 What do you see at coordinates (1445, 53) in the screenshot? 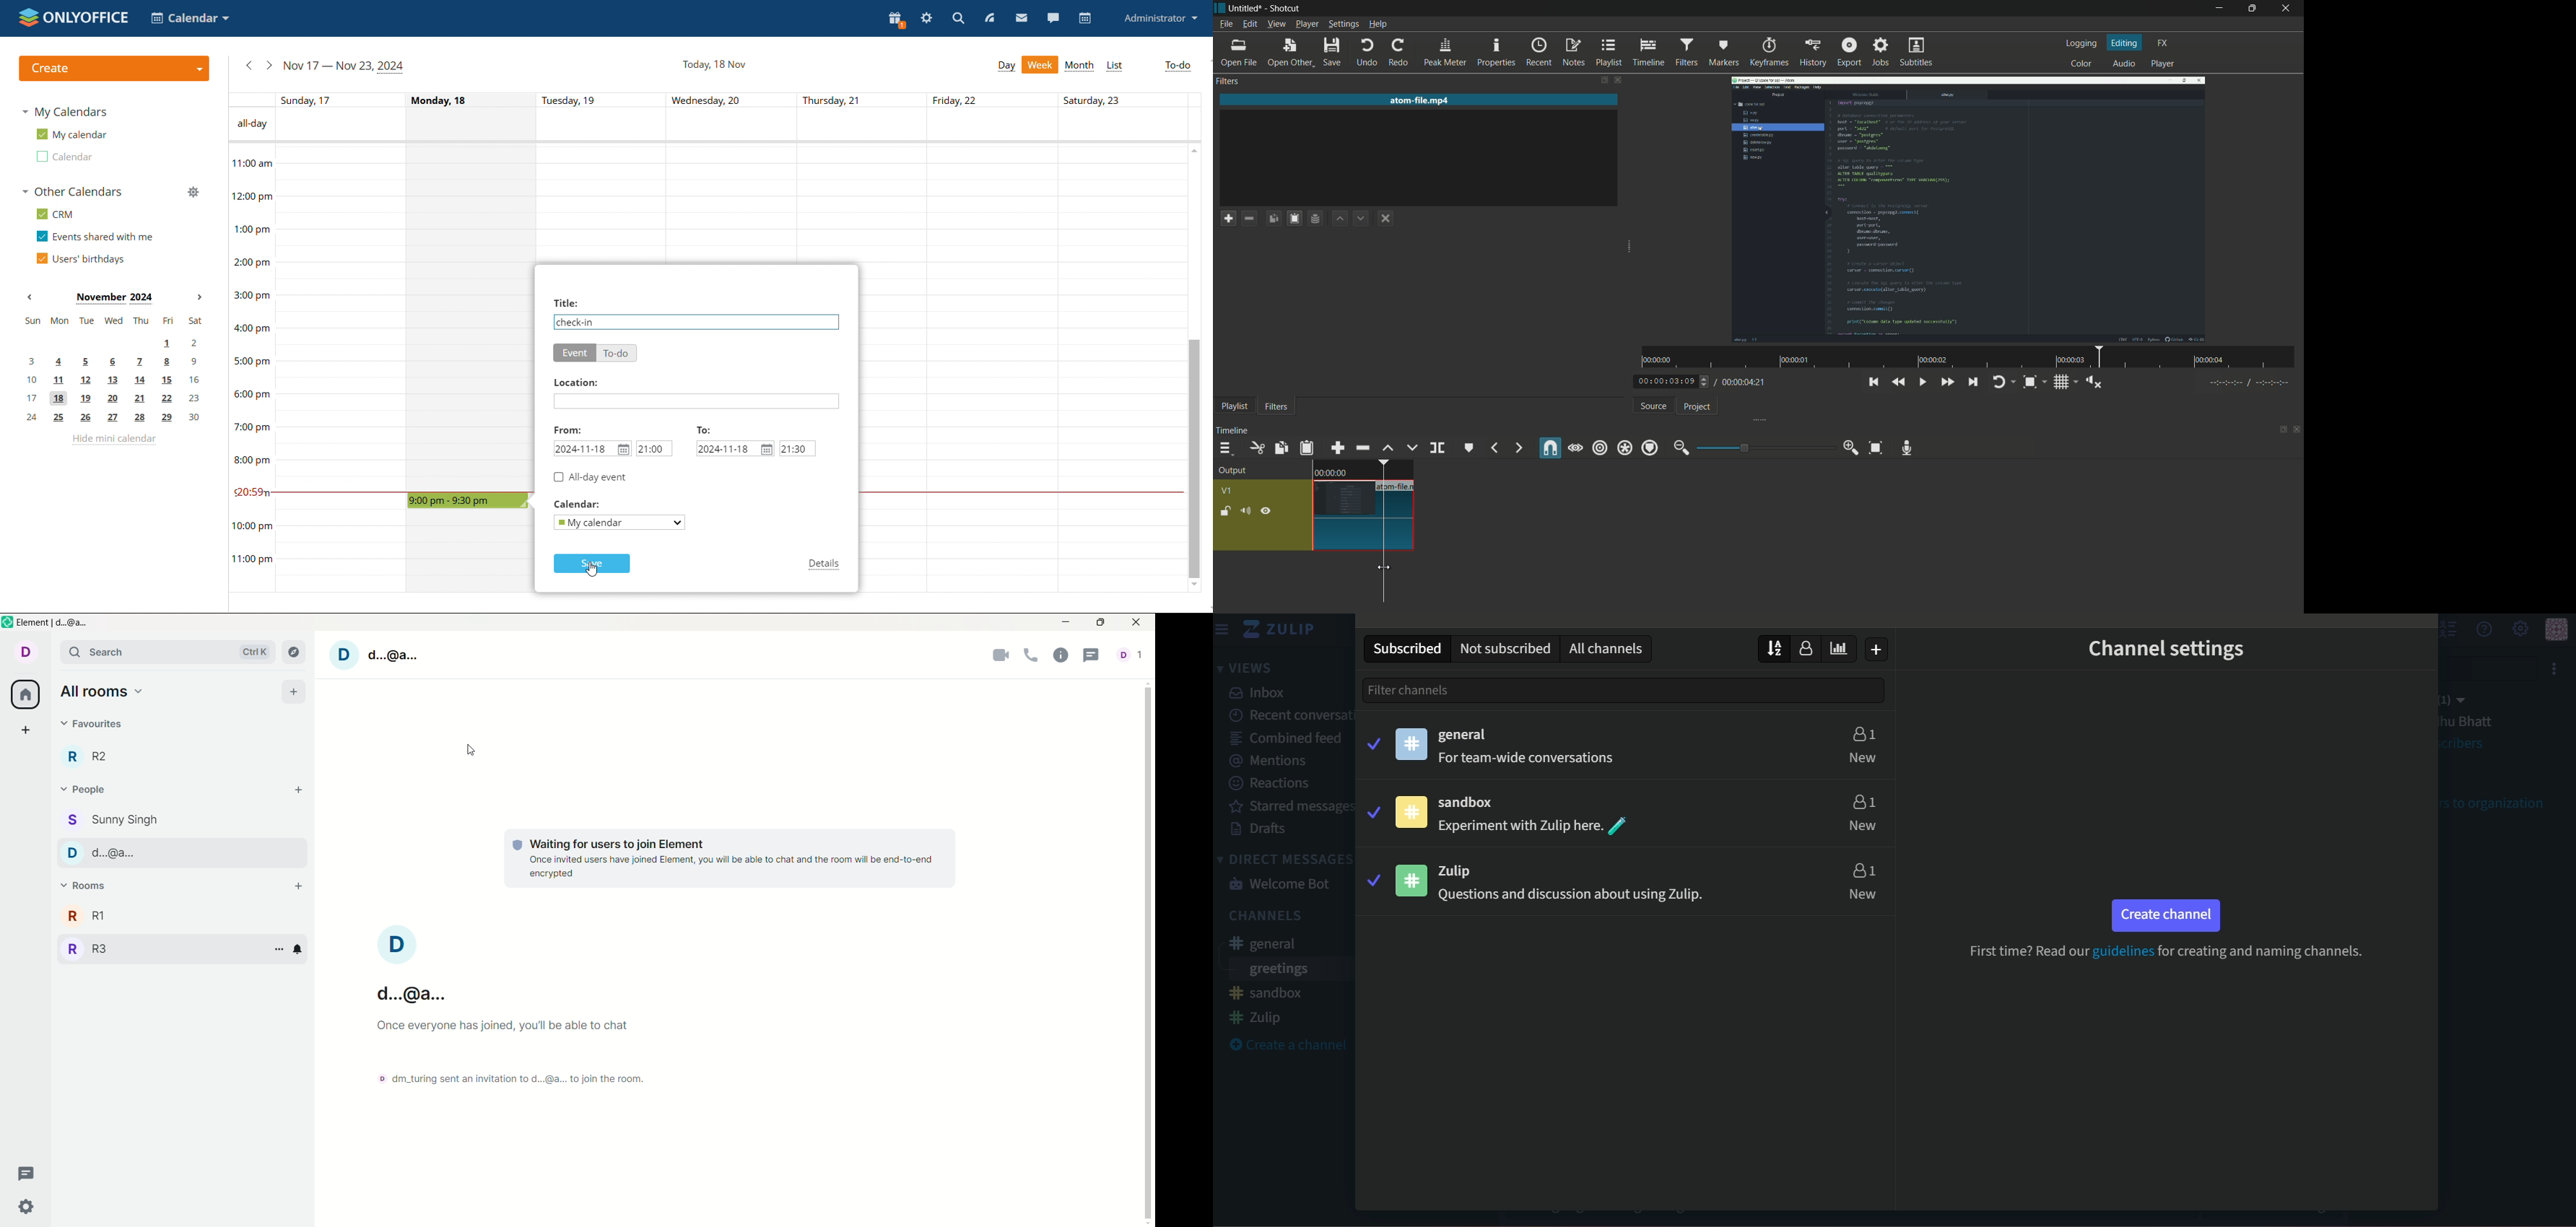
I see `peak meter` at bounding box center [1445, 53].